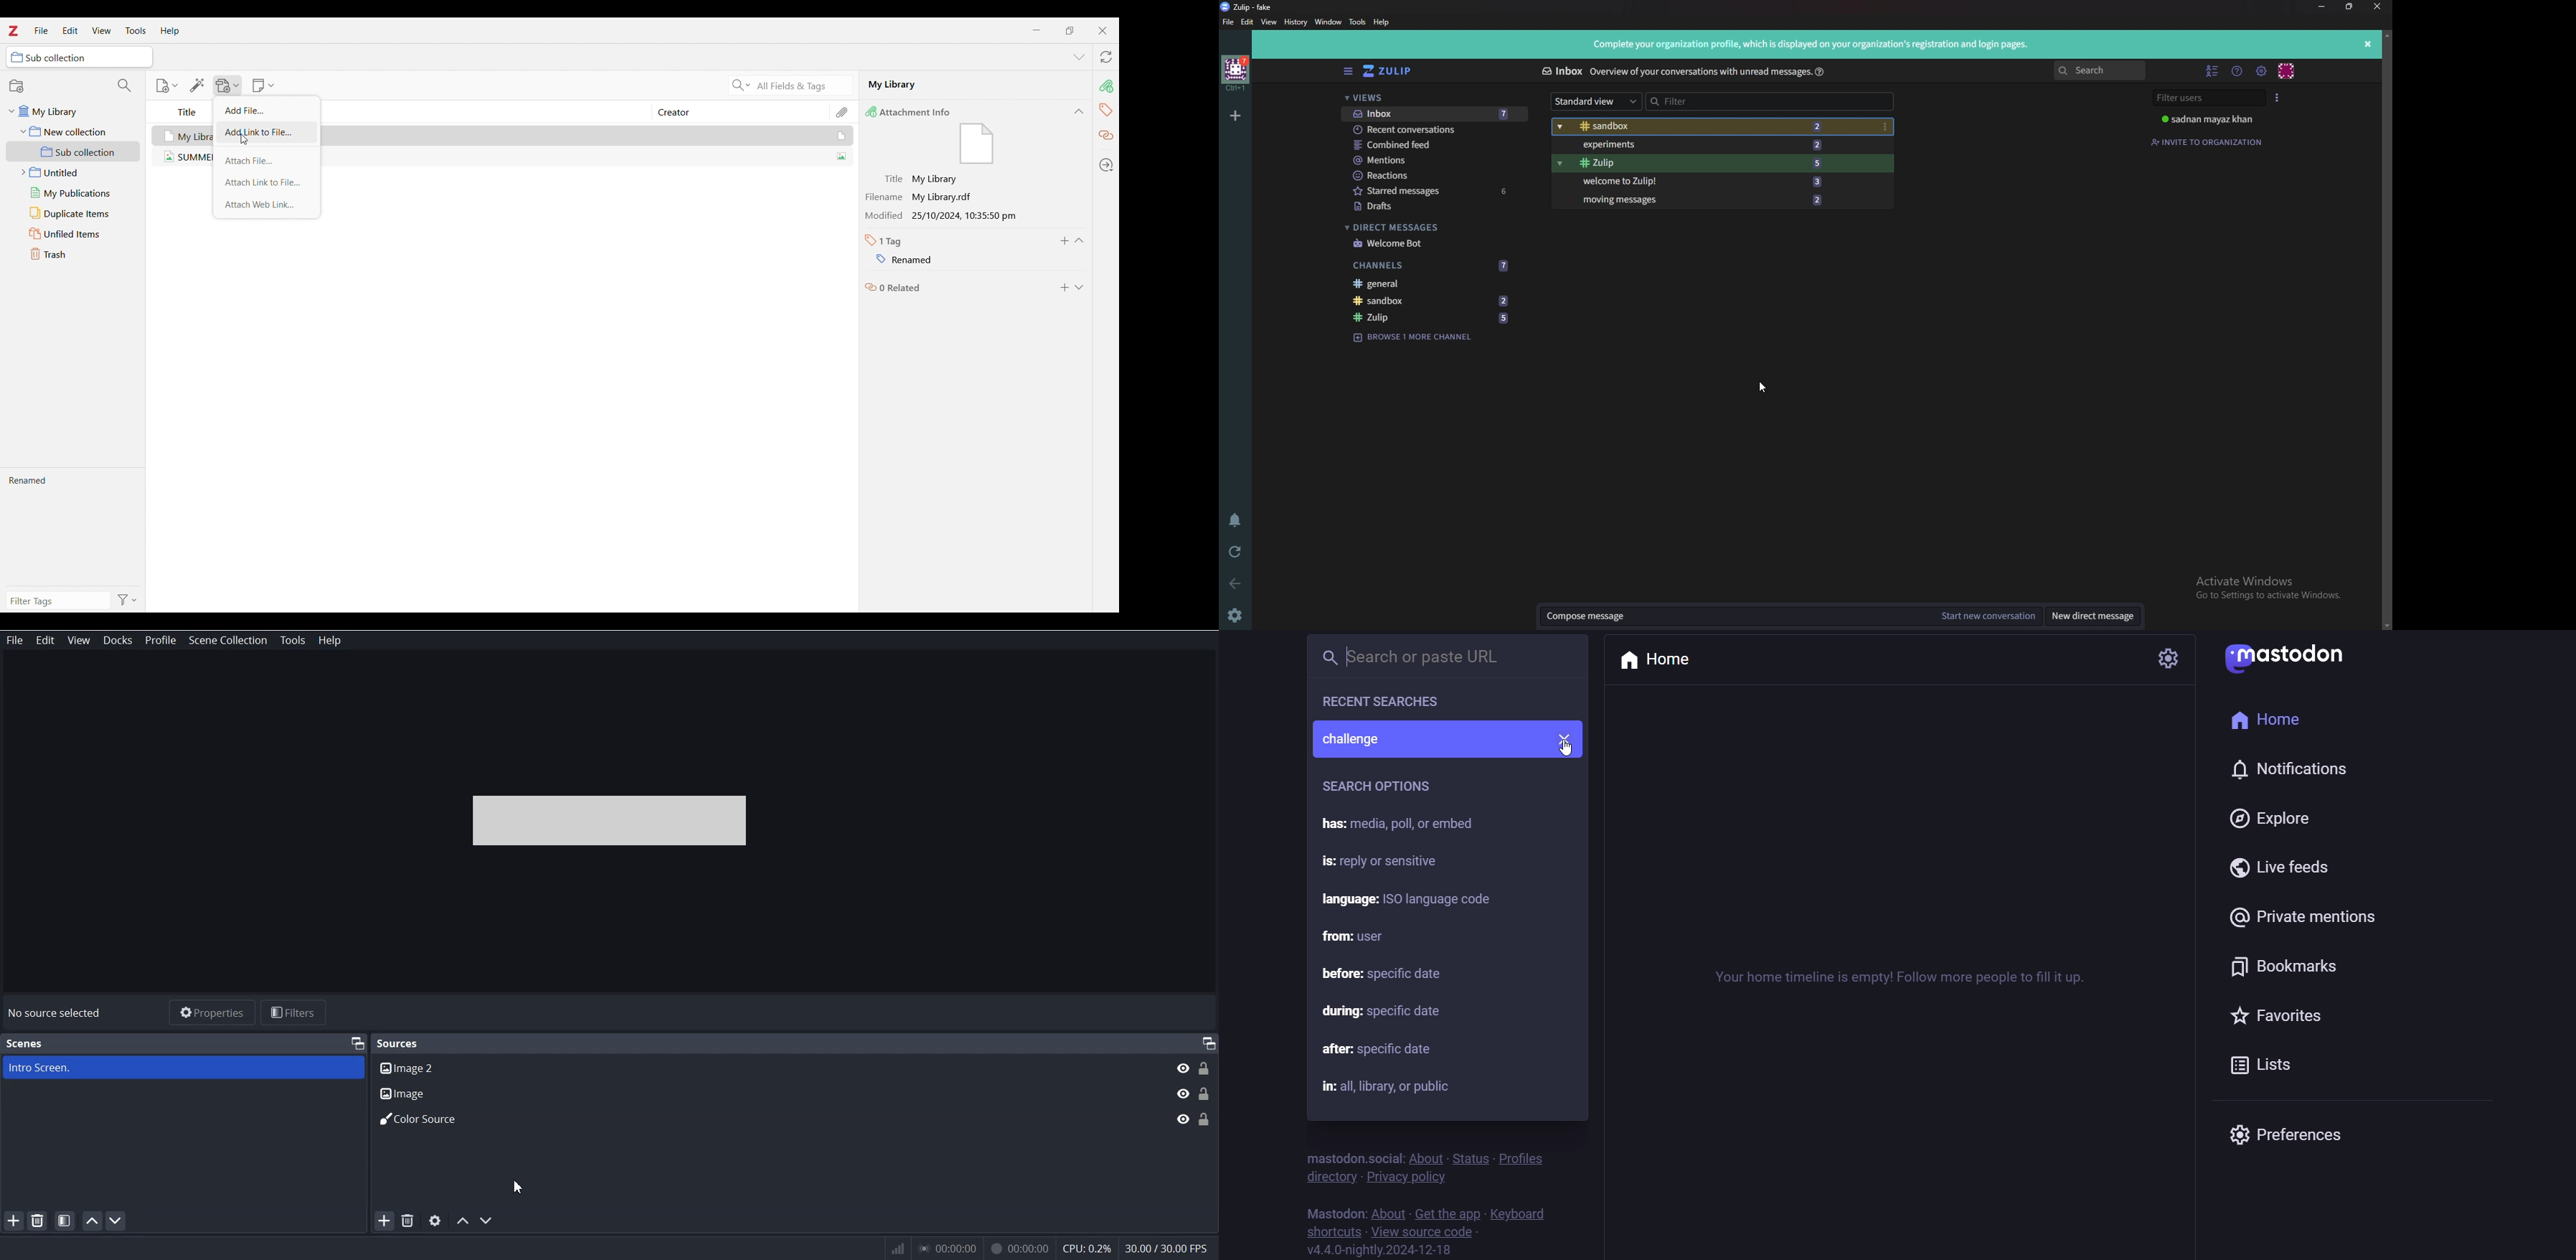  Describe the element at coordinates (293, 640) in the screenshot. I see `Tools` at that location.